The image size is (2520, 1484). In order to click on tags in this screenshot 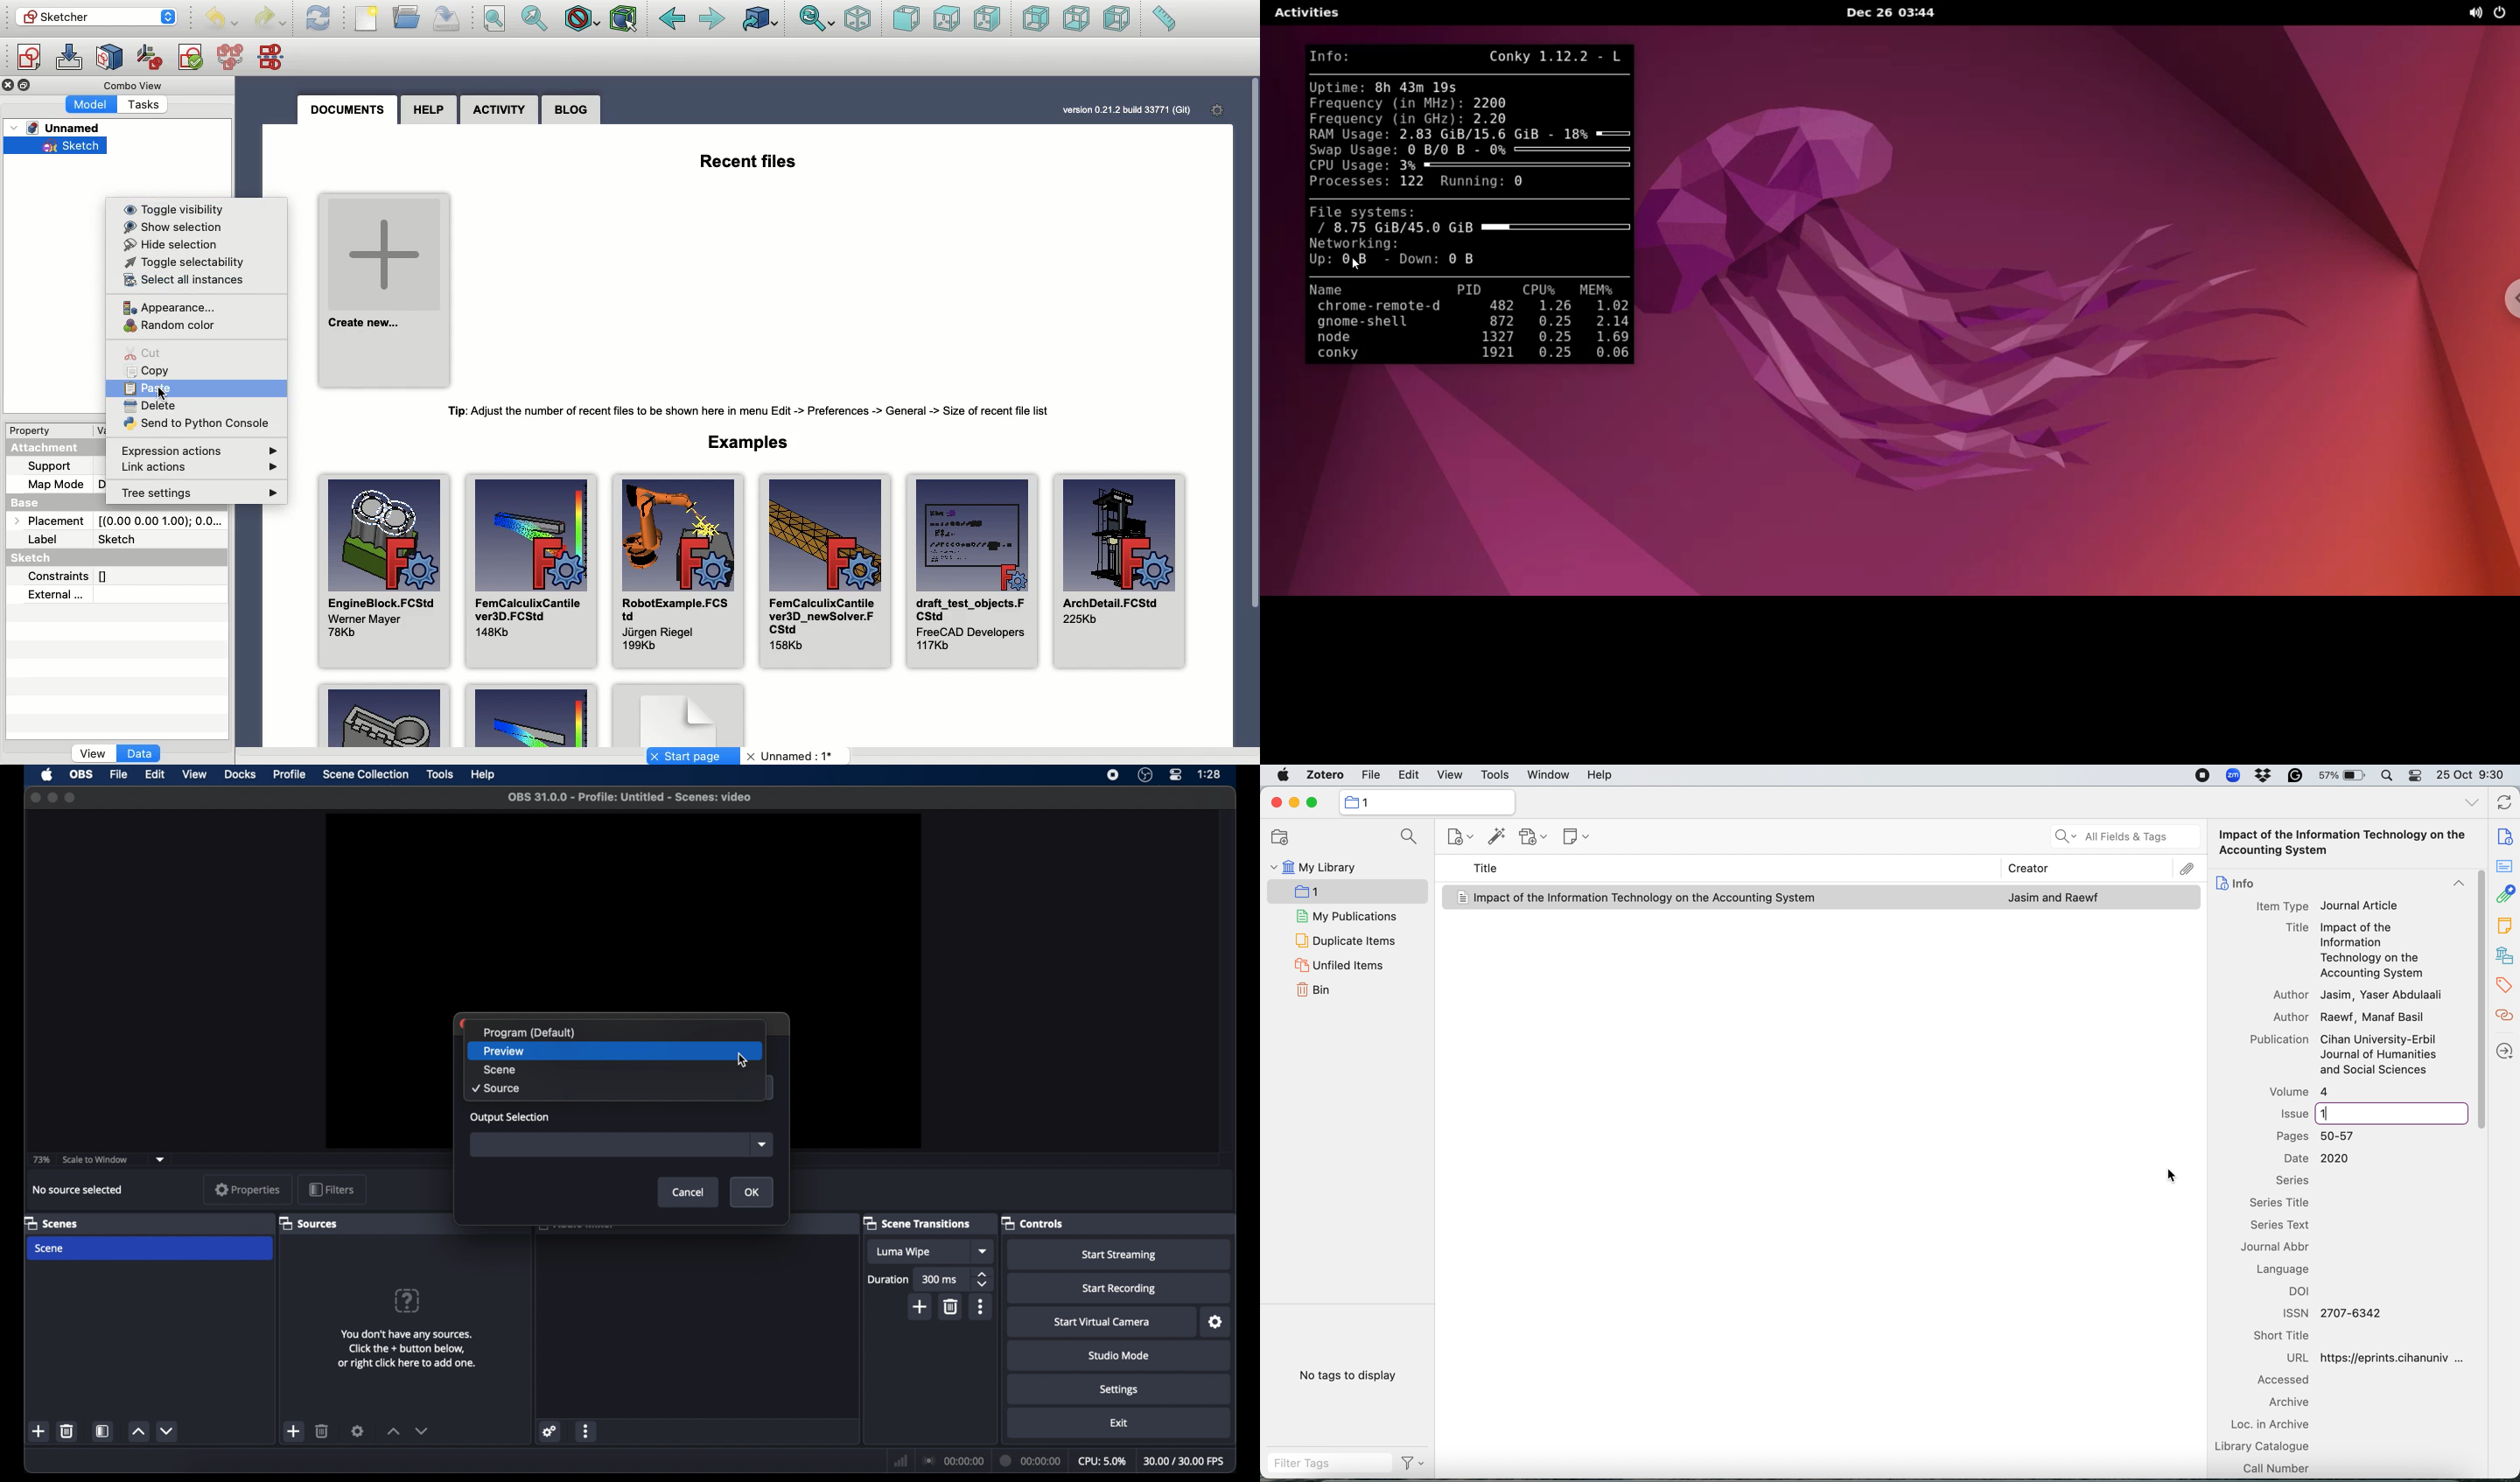, I will do `click(2503, 986)`.